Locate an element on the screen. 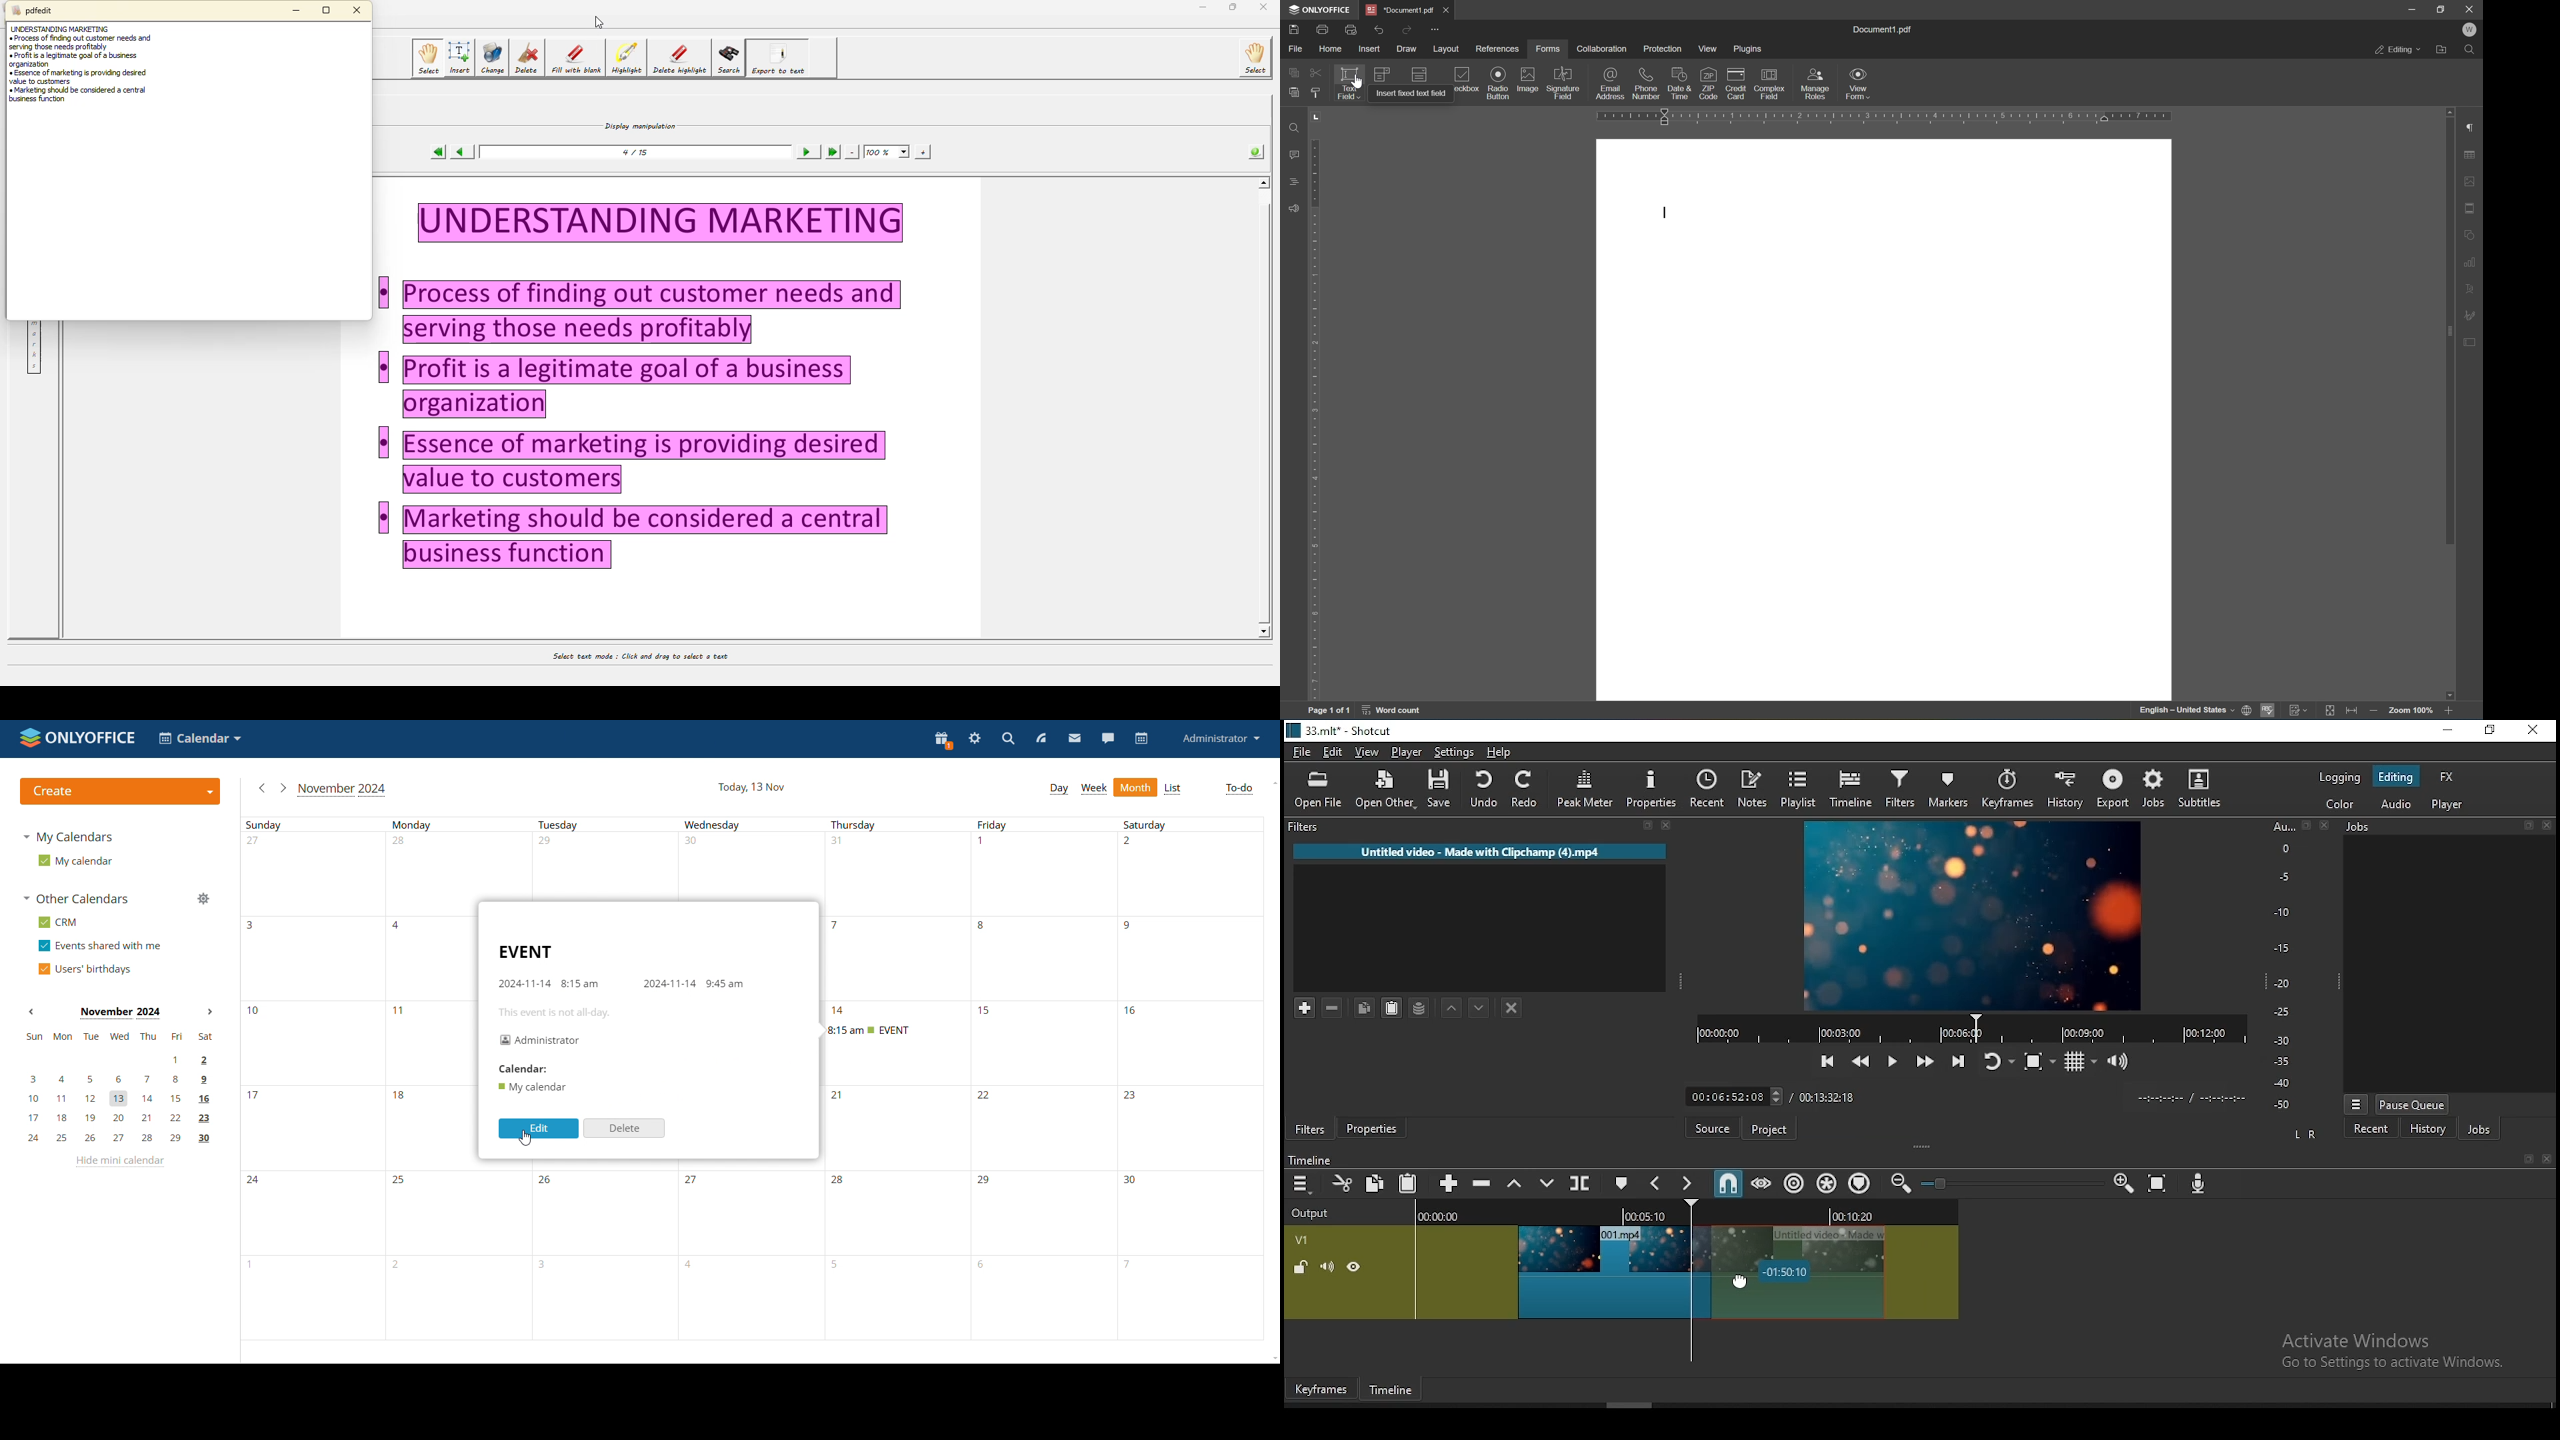  administrator is located at coordinates (1220, 737).